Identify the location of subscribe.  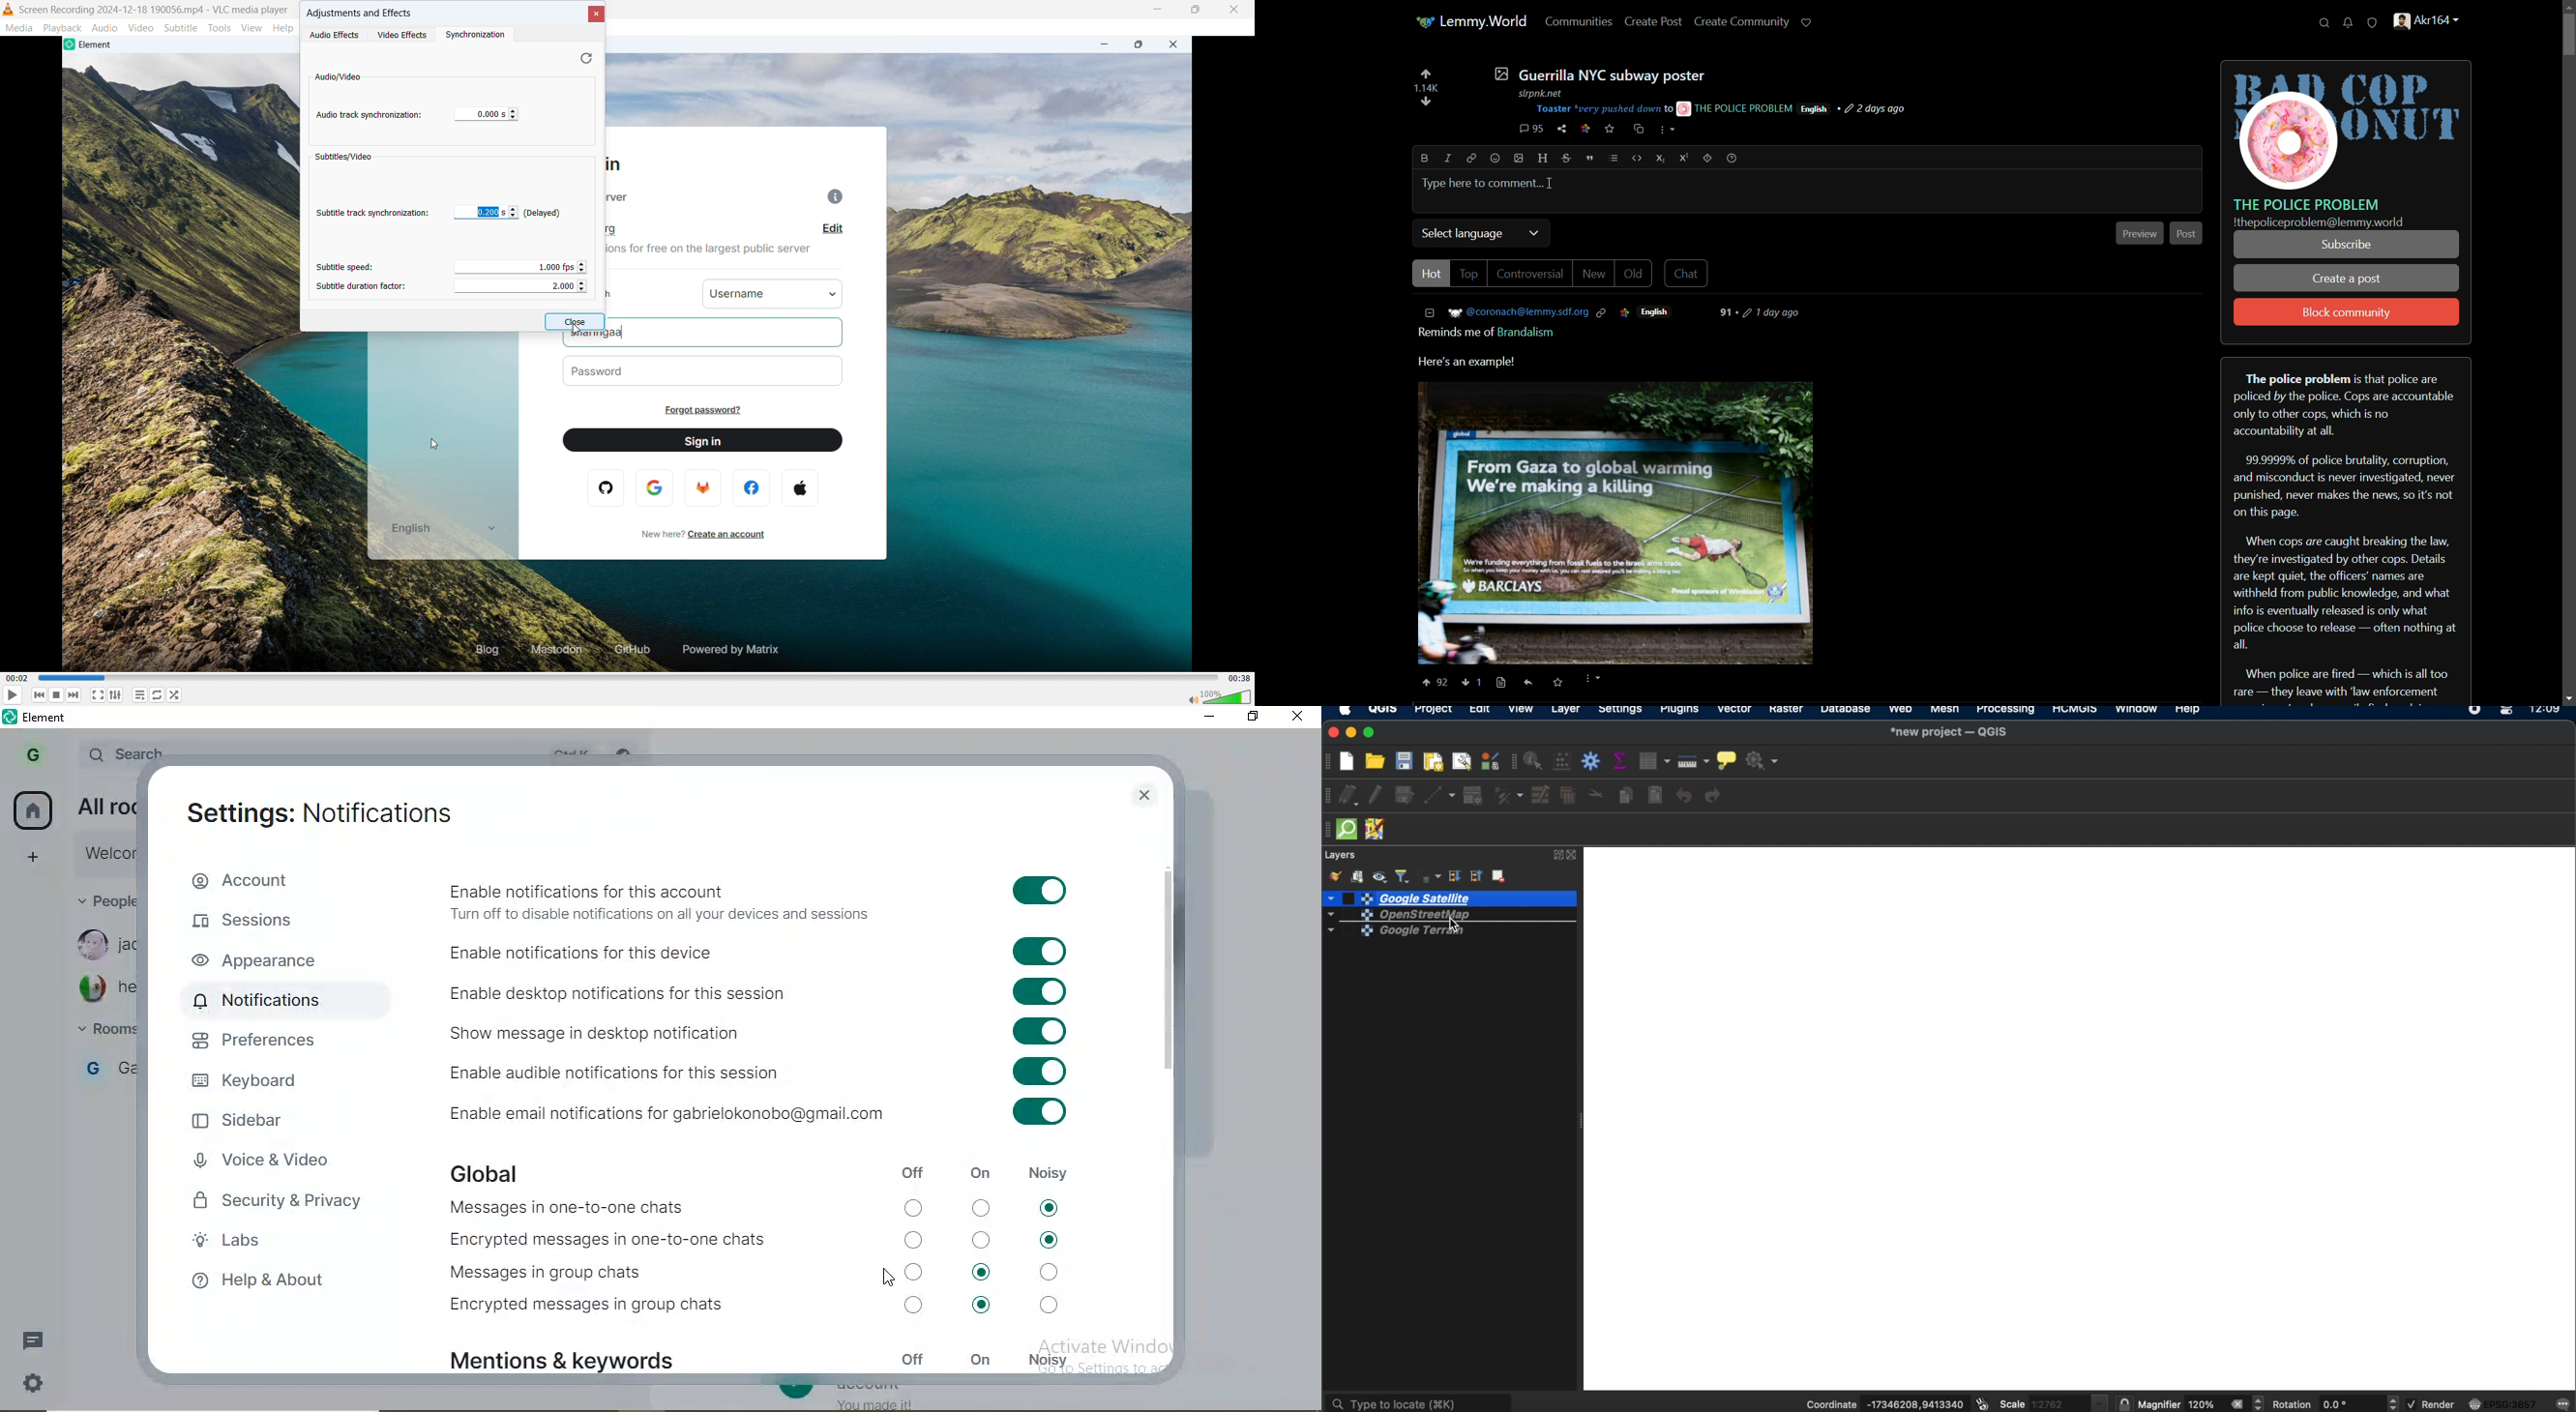
(2346, 244).